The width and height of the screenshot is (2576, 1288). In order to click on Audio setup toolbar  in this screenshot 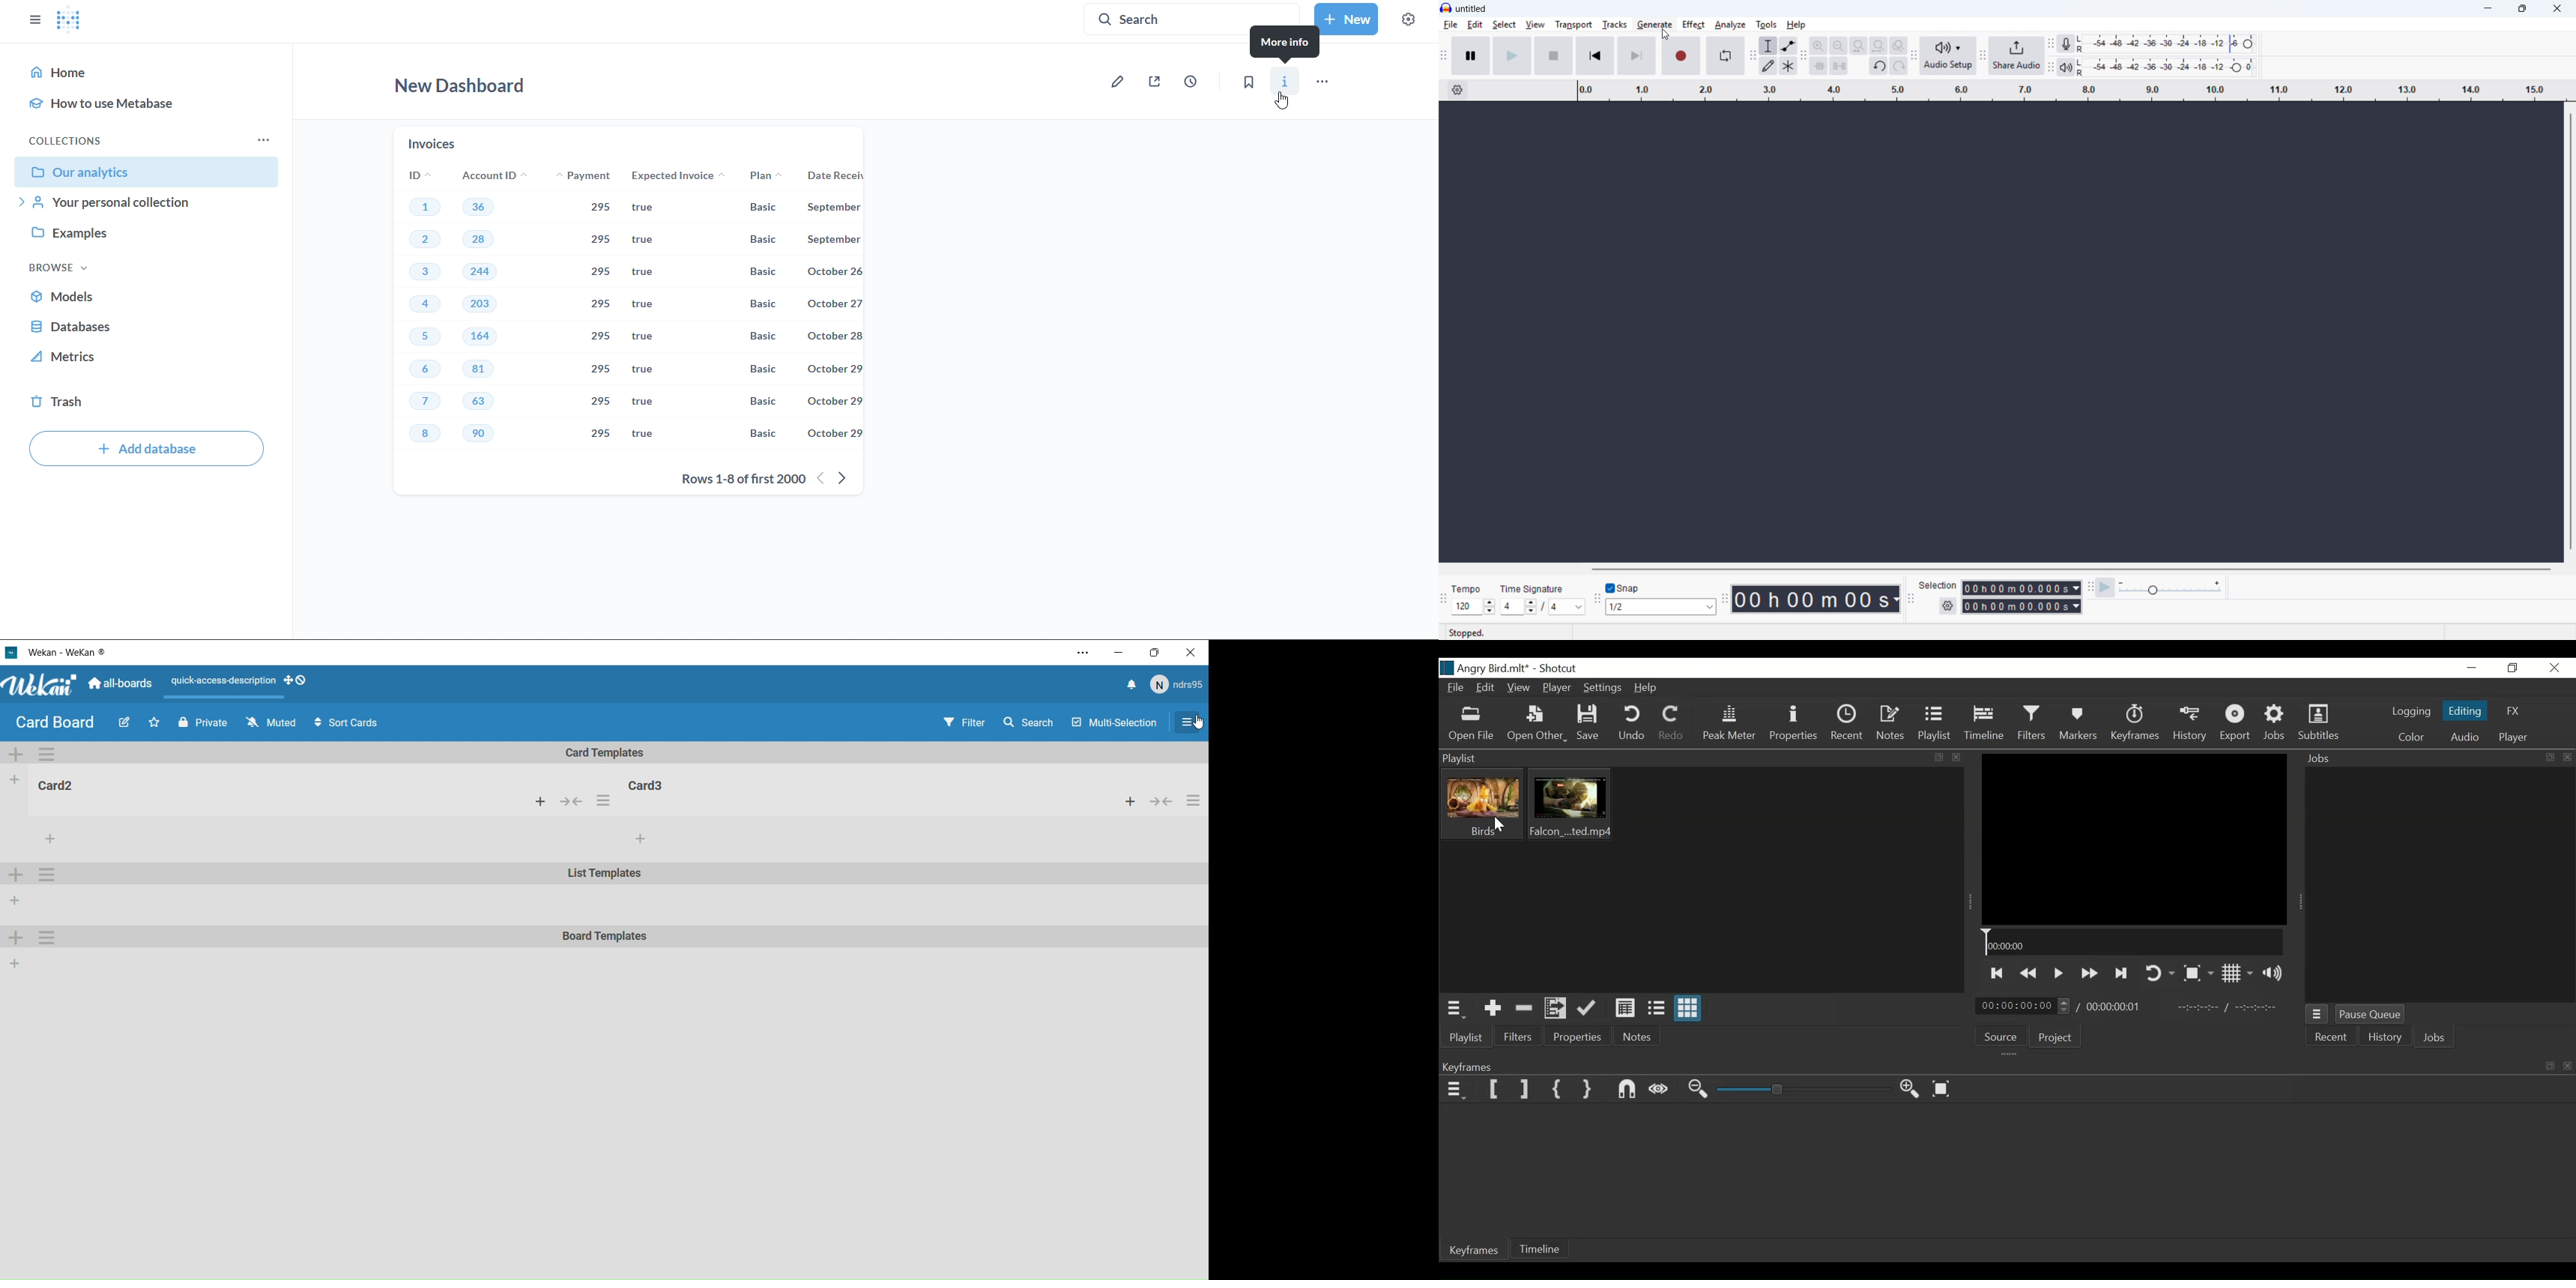, I will do `click(1914, 56)`.